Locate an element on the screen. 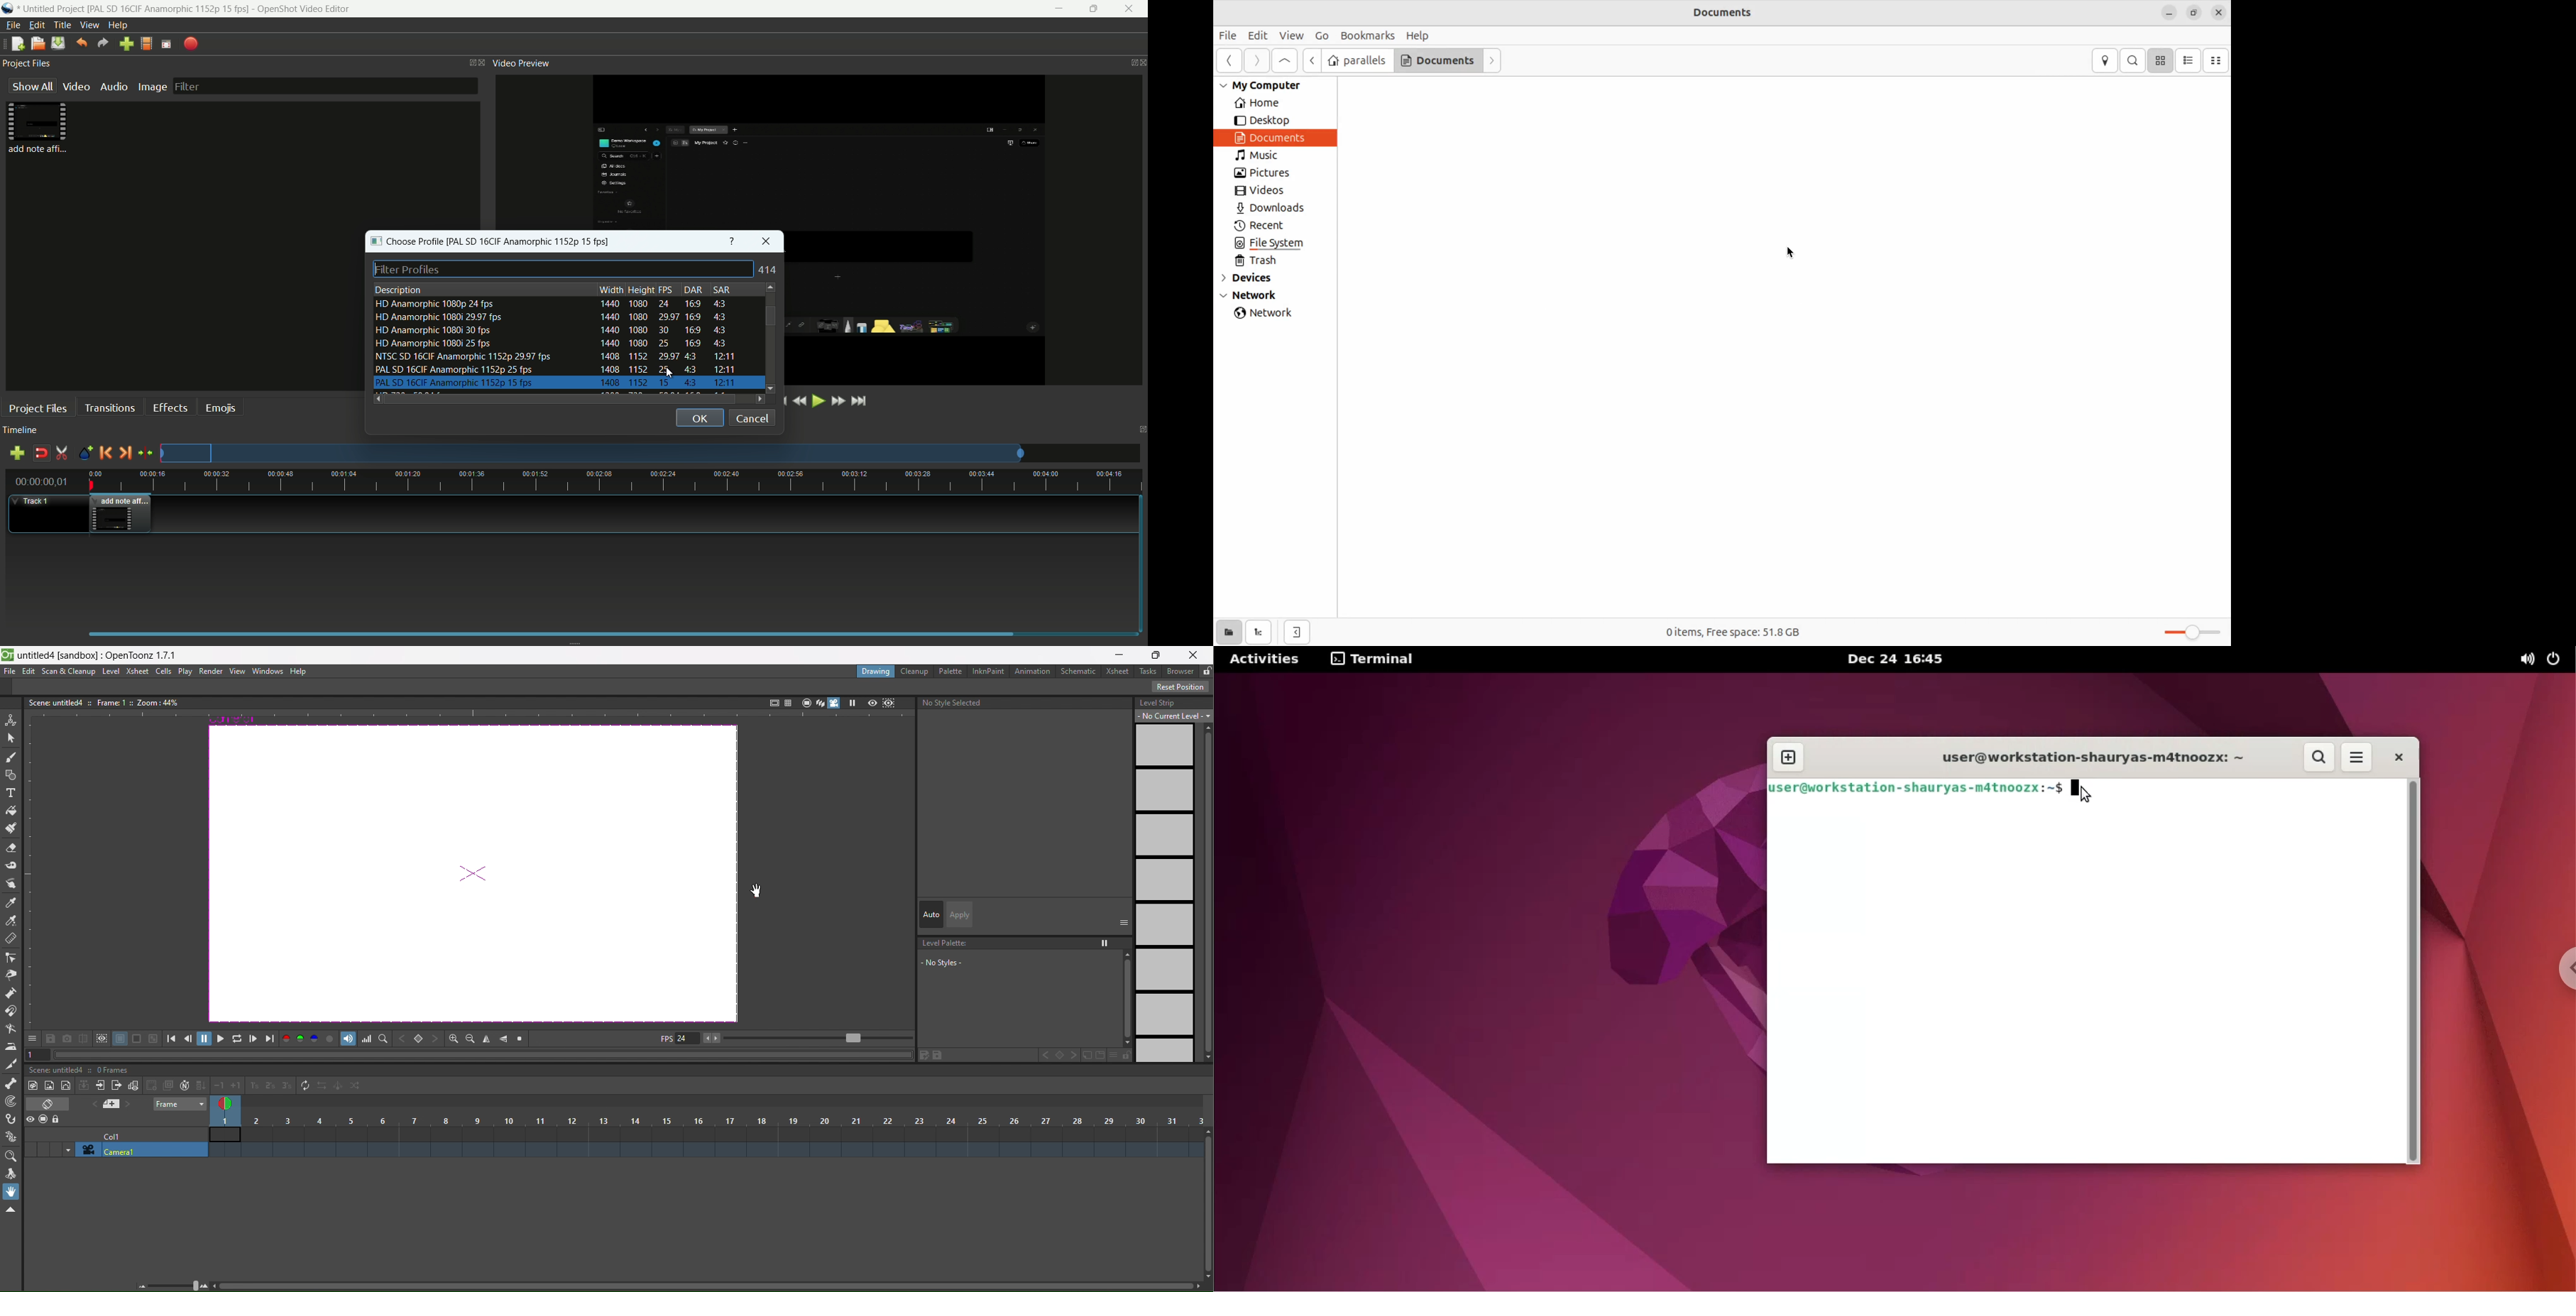 The height and width of the screenshot is (1316, 2576). o items frees space 51.8 Gb is located at coordinates (1734, 629).